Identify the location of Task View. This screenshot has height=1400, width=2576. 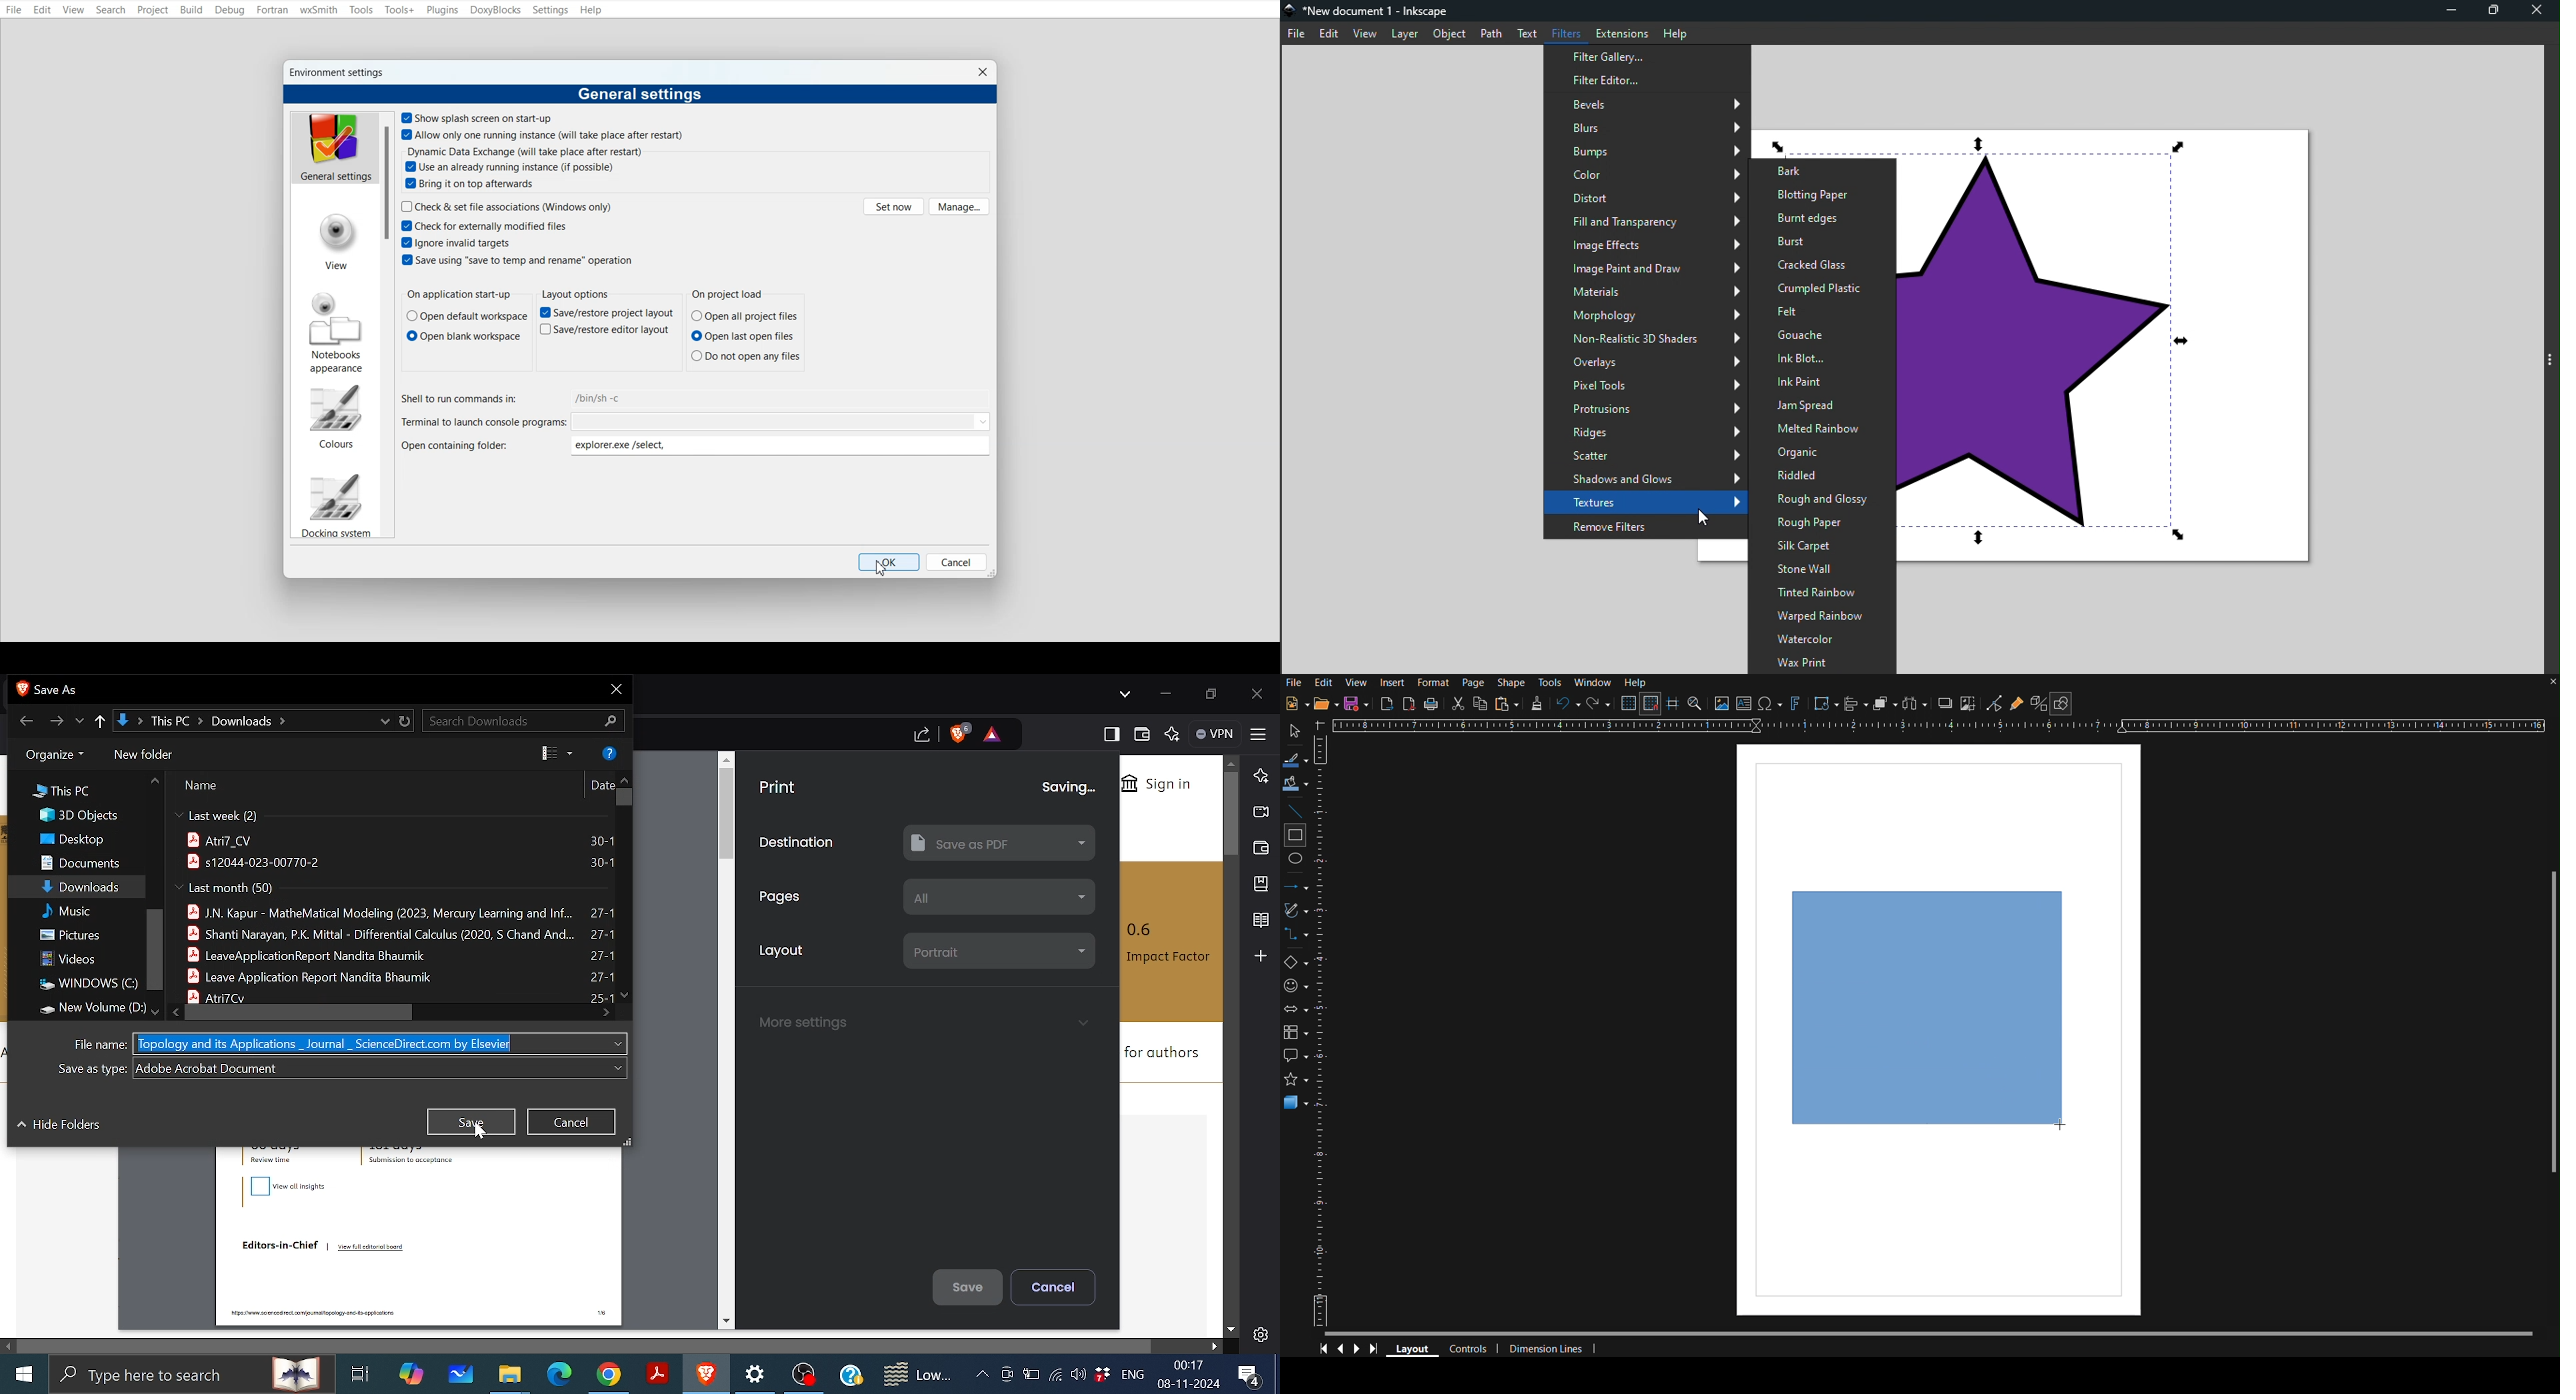
(358, 1374).